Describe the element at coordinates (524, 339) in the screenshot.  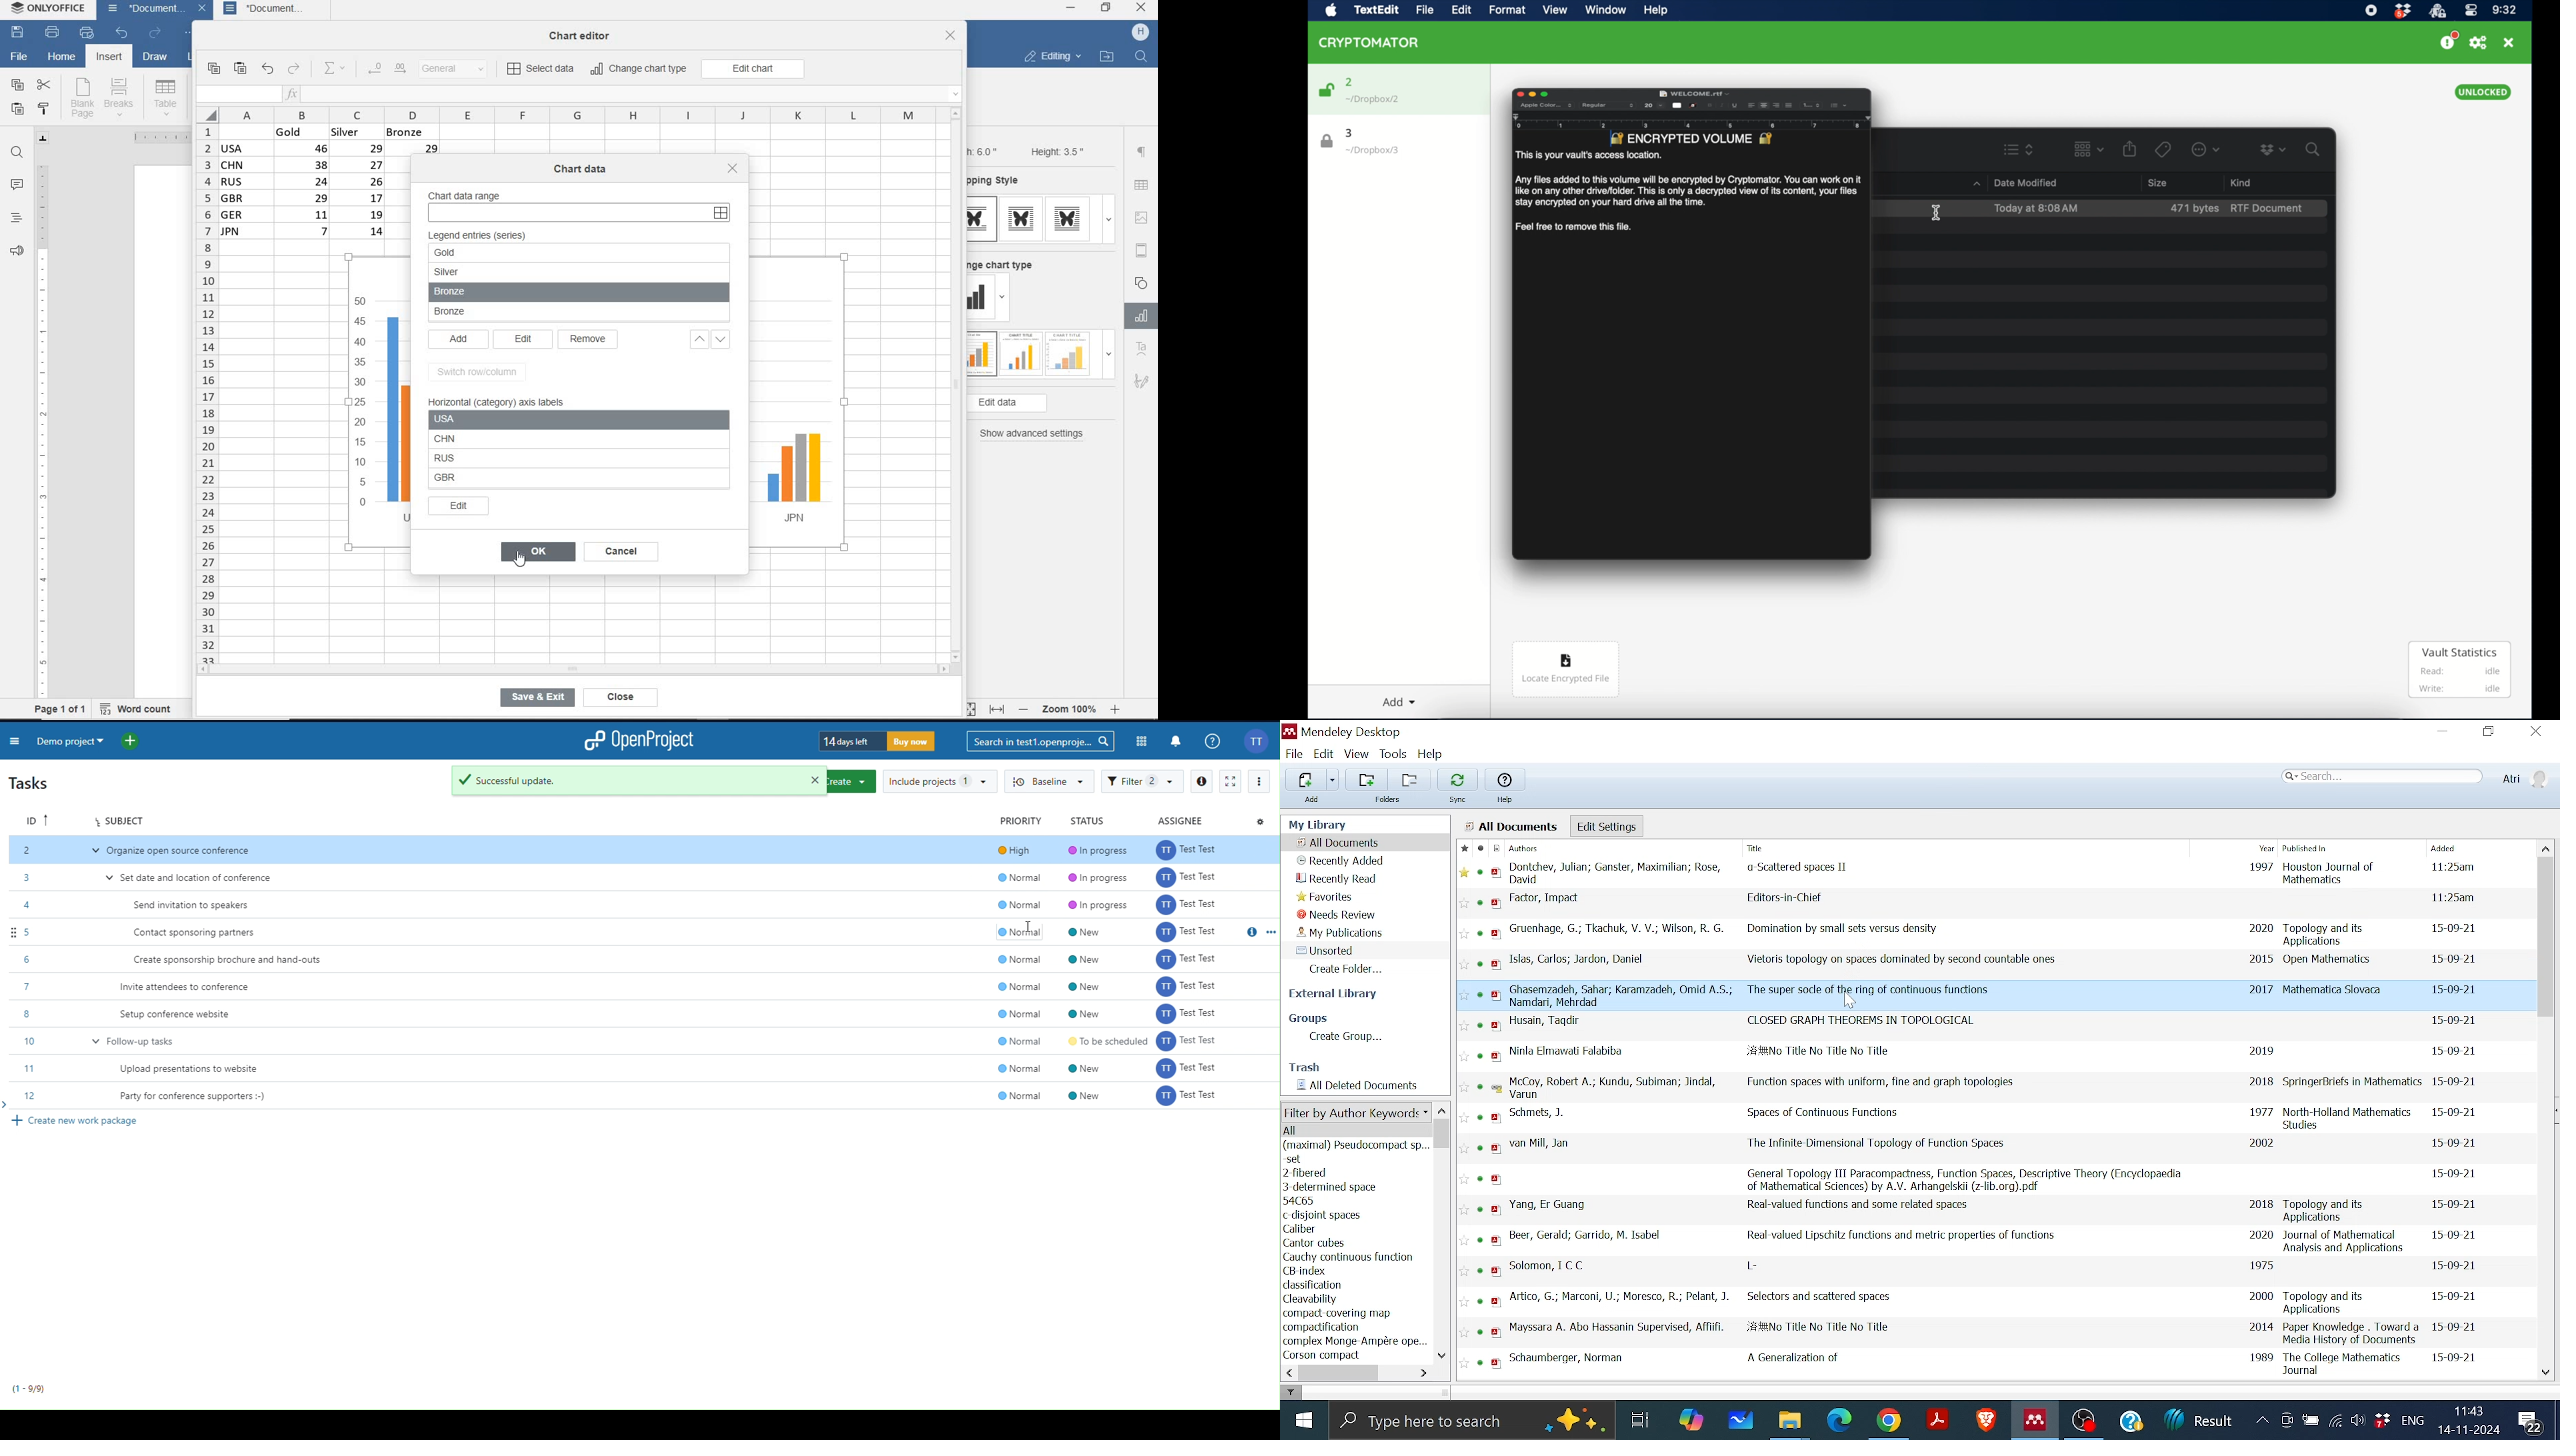
I see `edit` at that location.